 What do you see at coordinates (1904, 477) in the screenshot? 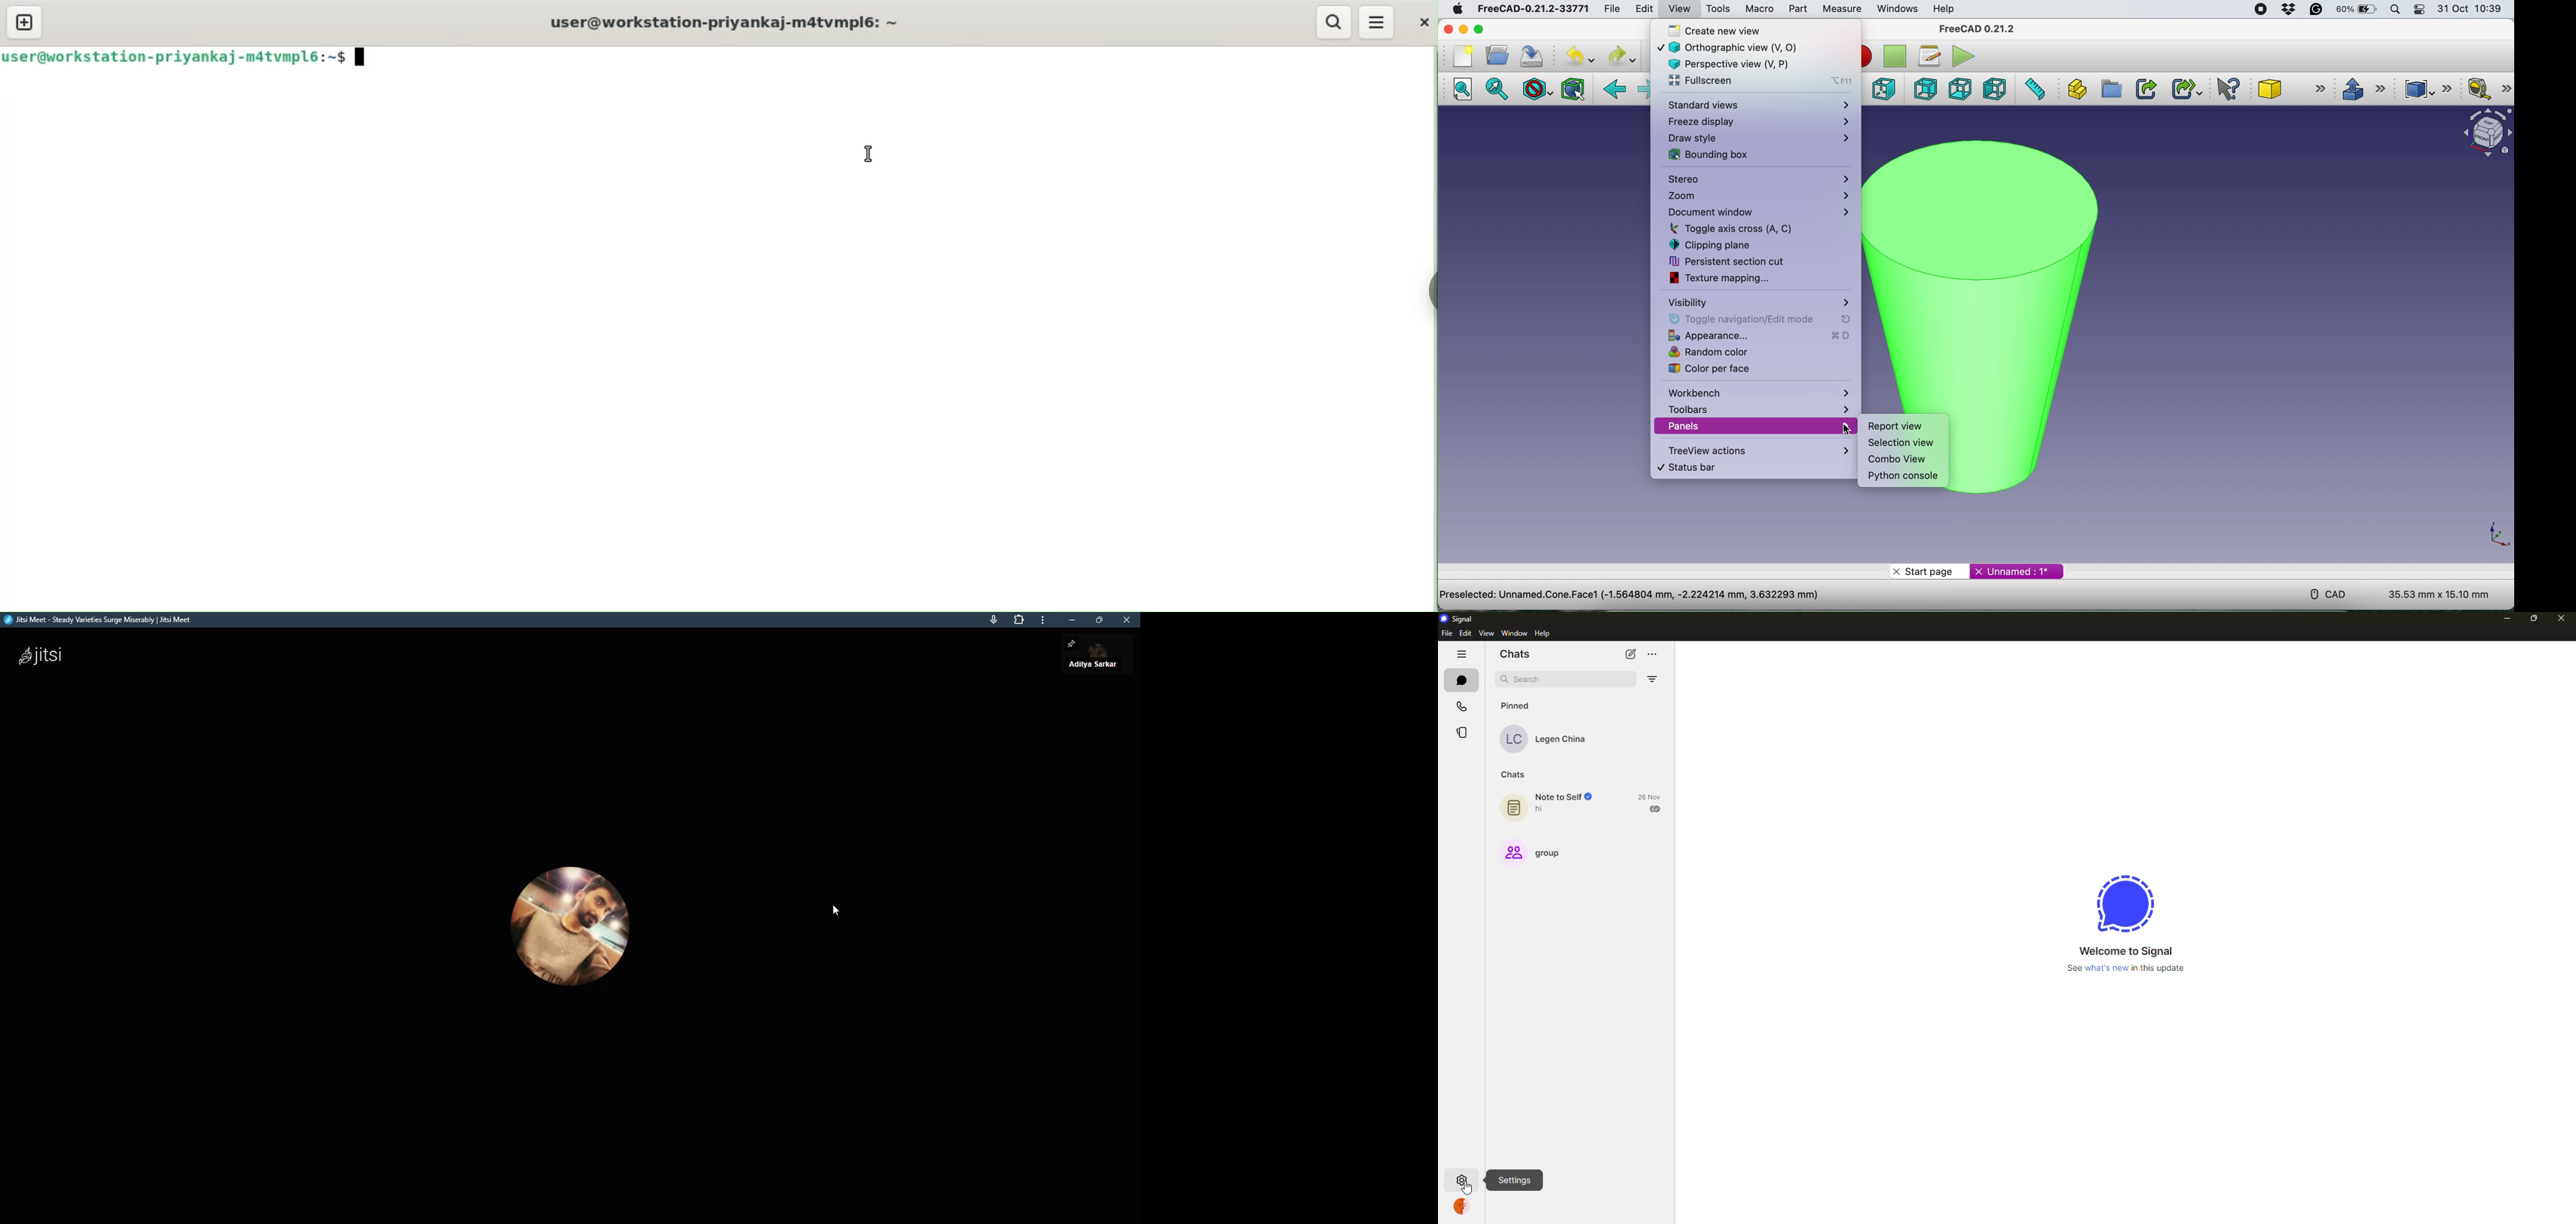
I see `python console ` at bounding box center [1904, 477].